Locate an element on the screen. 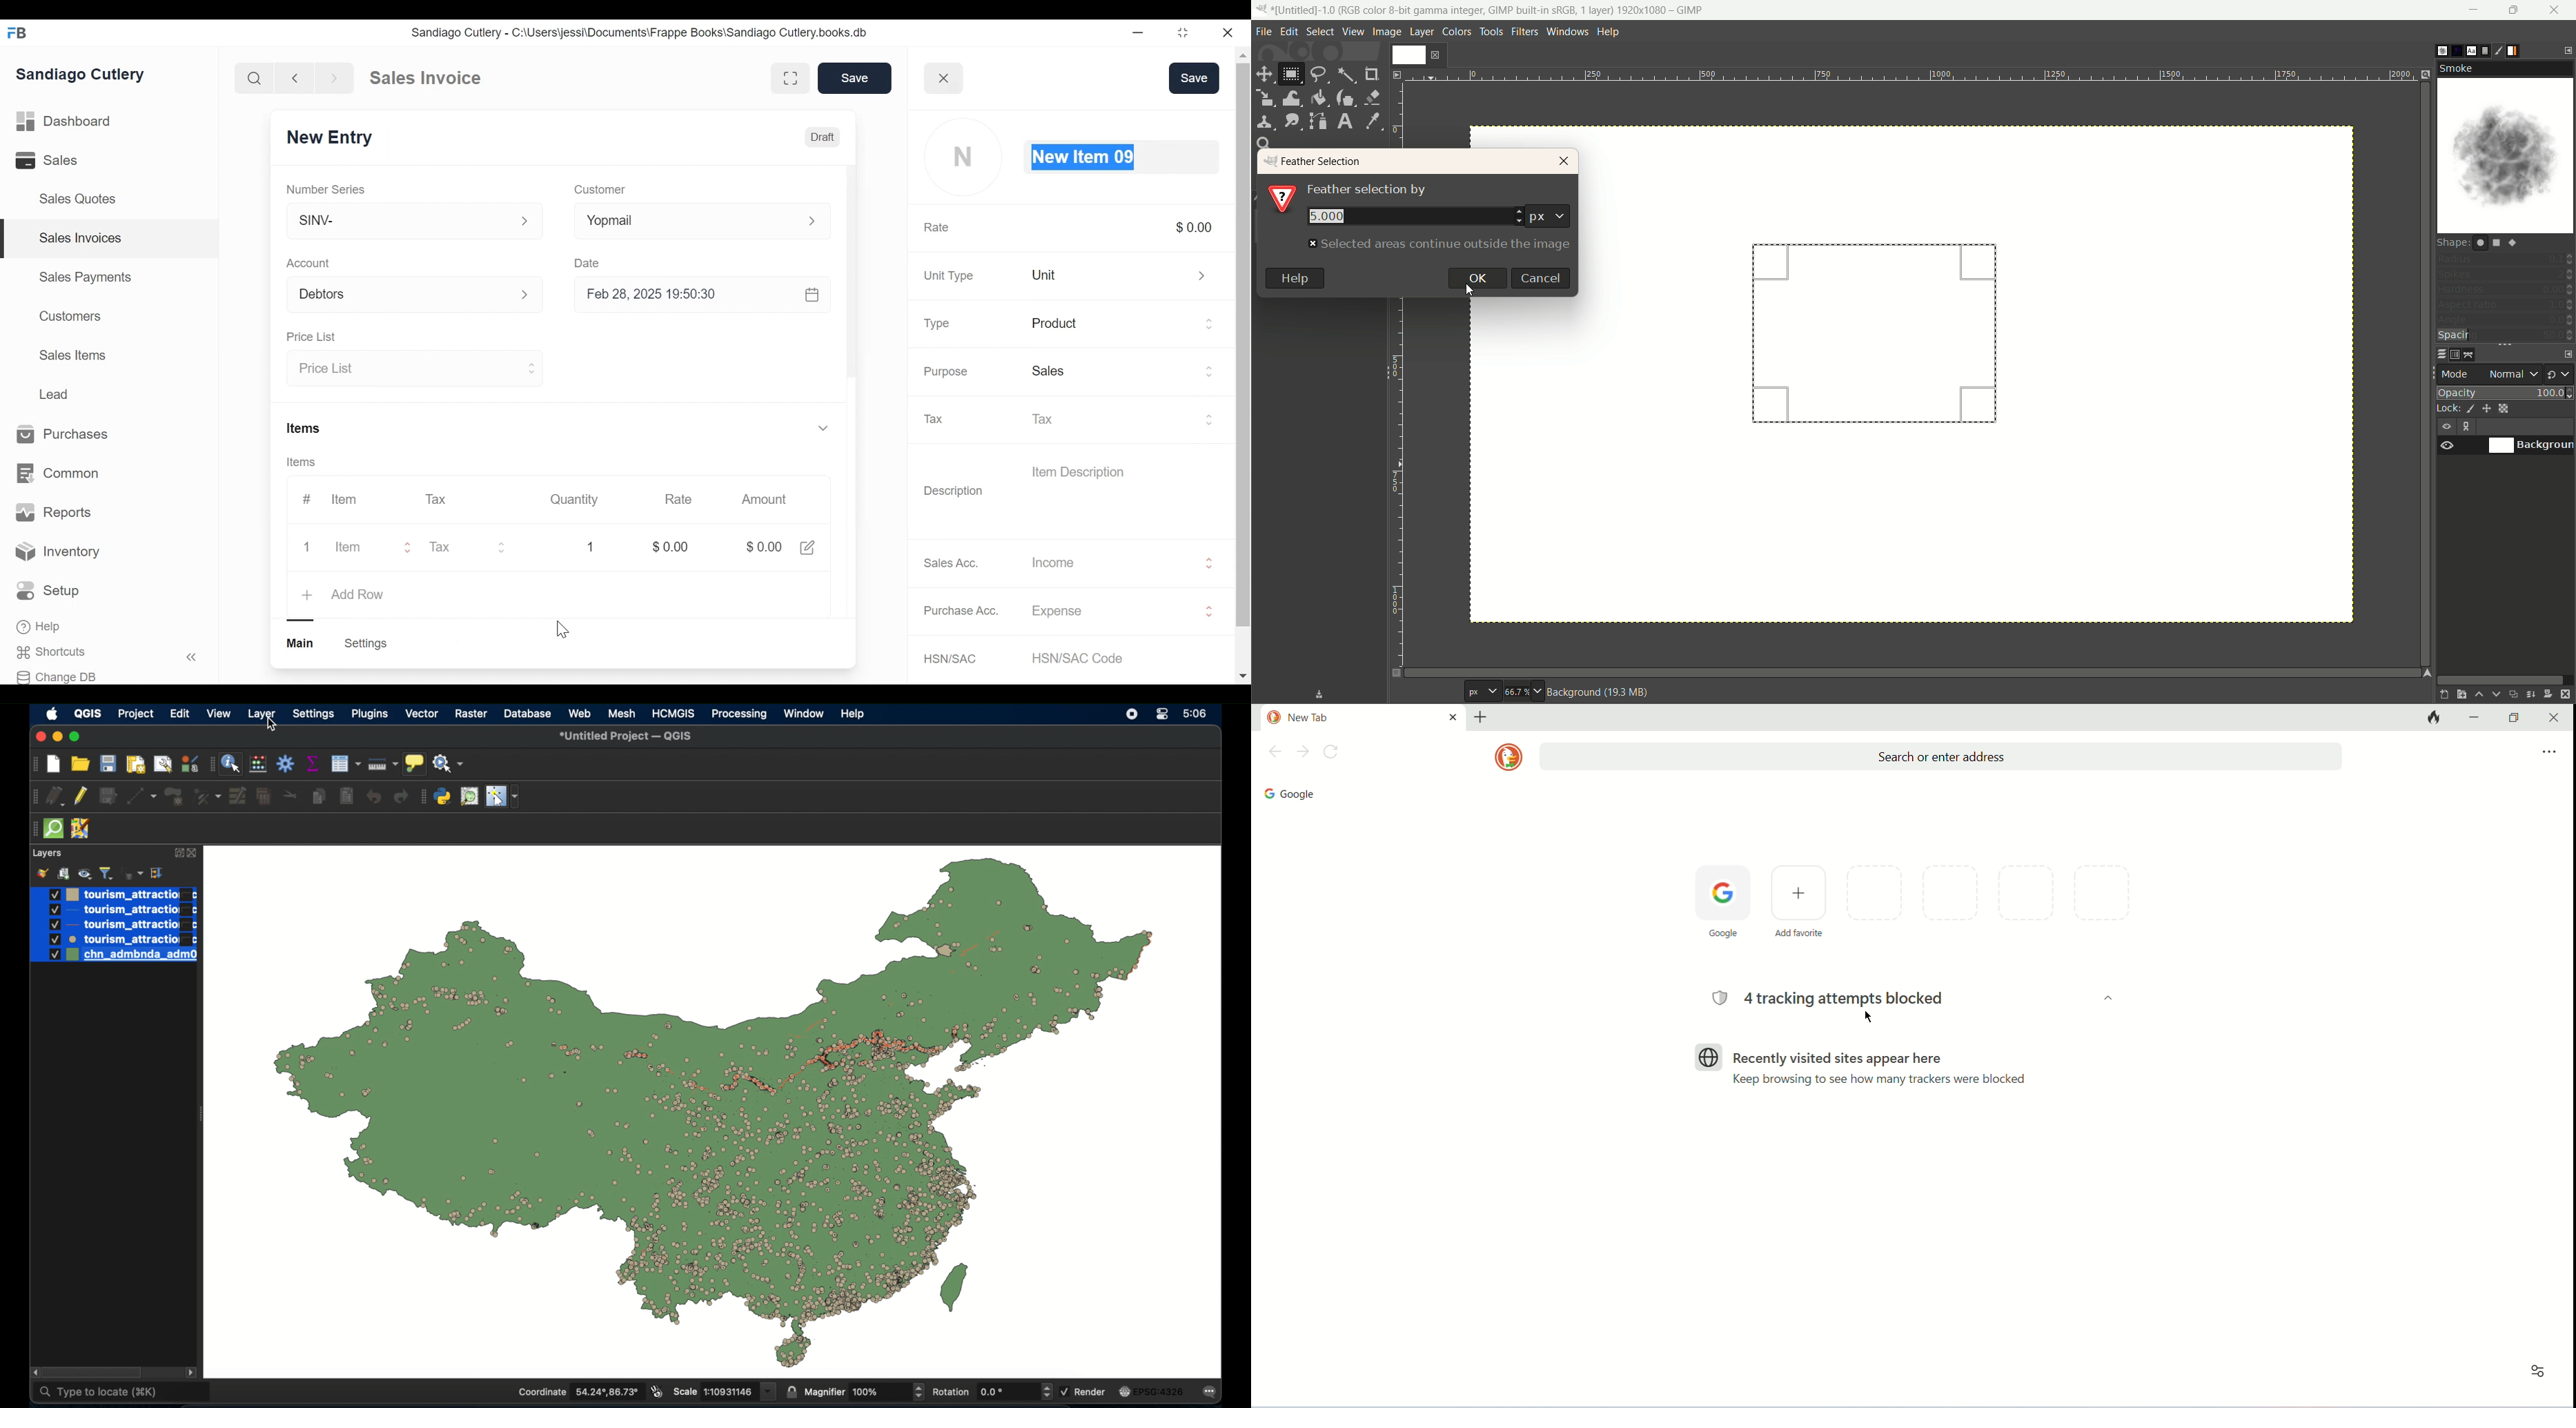 The height and width of the screenshot is (1428, 2576). Unit Type is located at coordinates (949, 276).